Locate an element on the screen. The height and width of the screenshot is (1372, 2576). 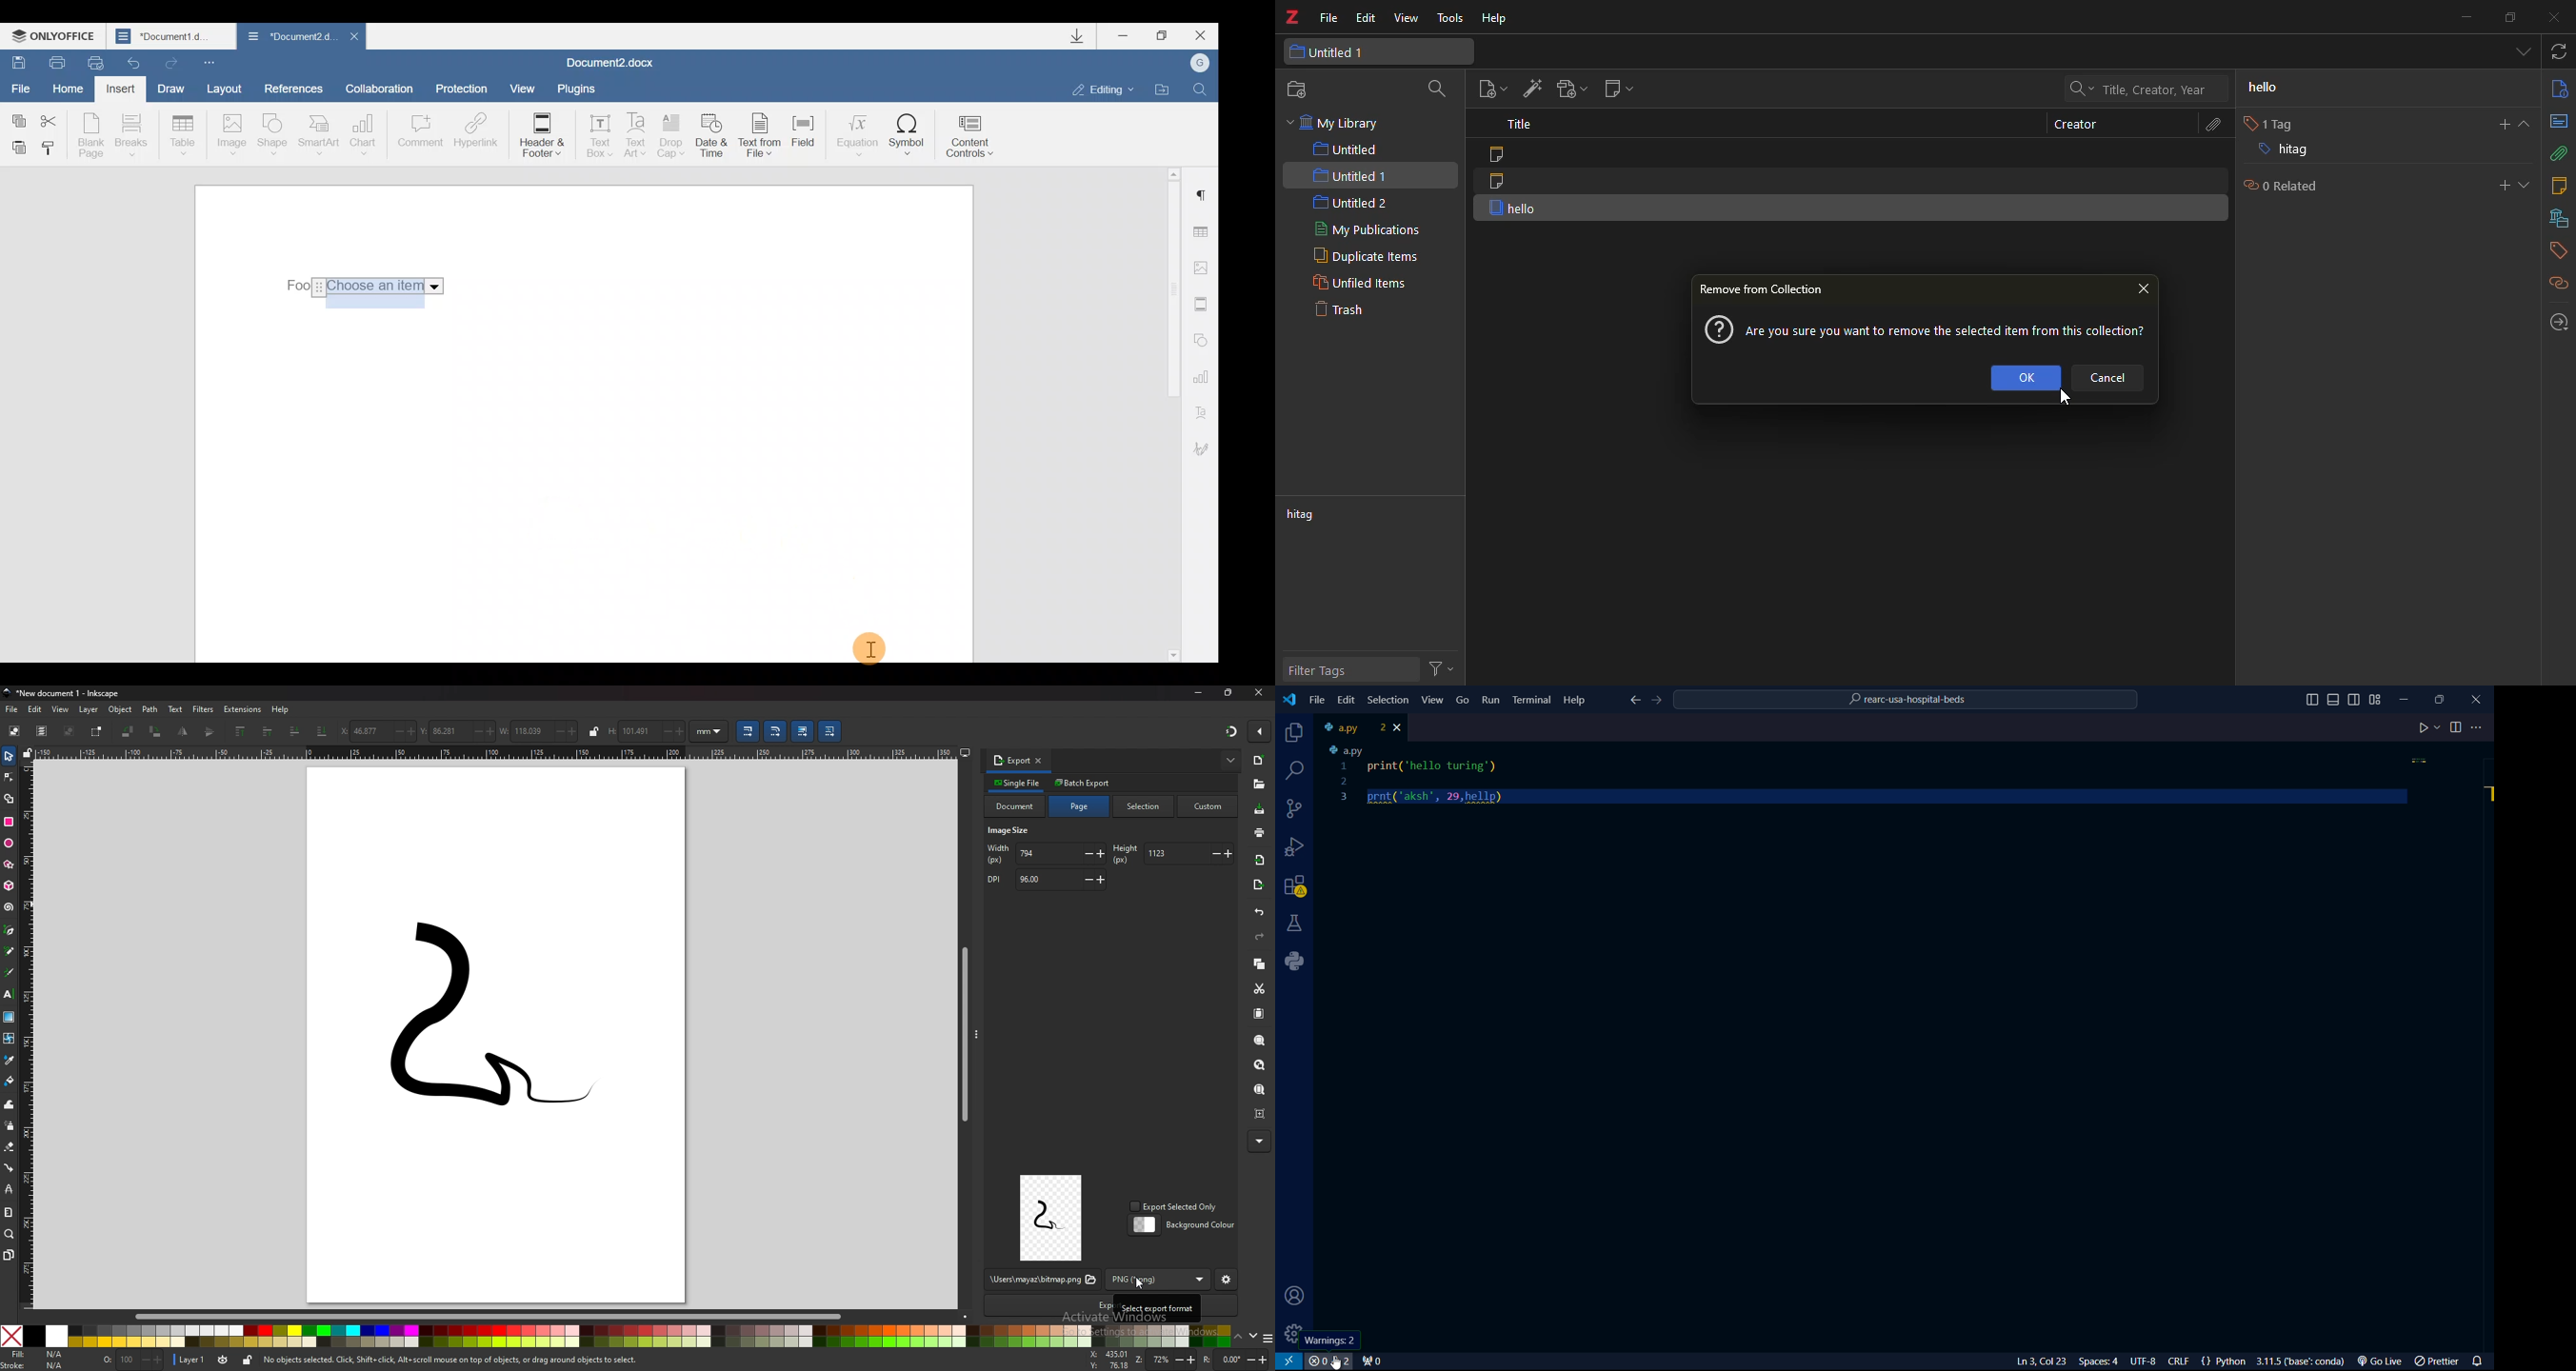
help is located at coordinates (1493, 20).